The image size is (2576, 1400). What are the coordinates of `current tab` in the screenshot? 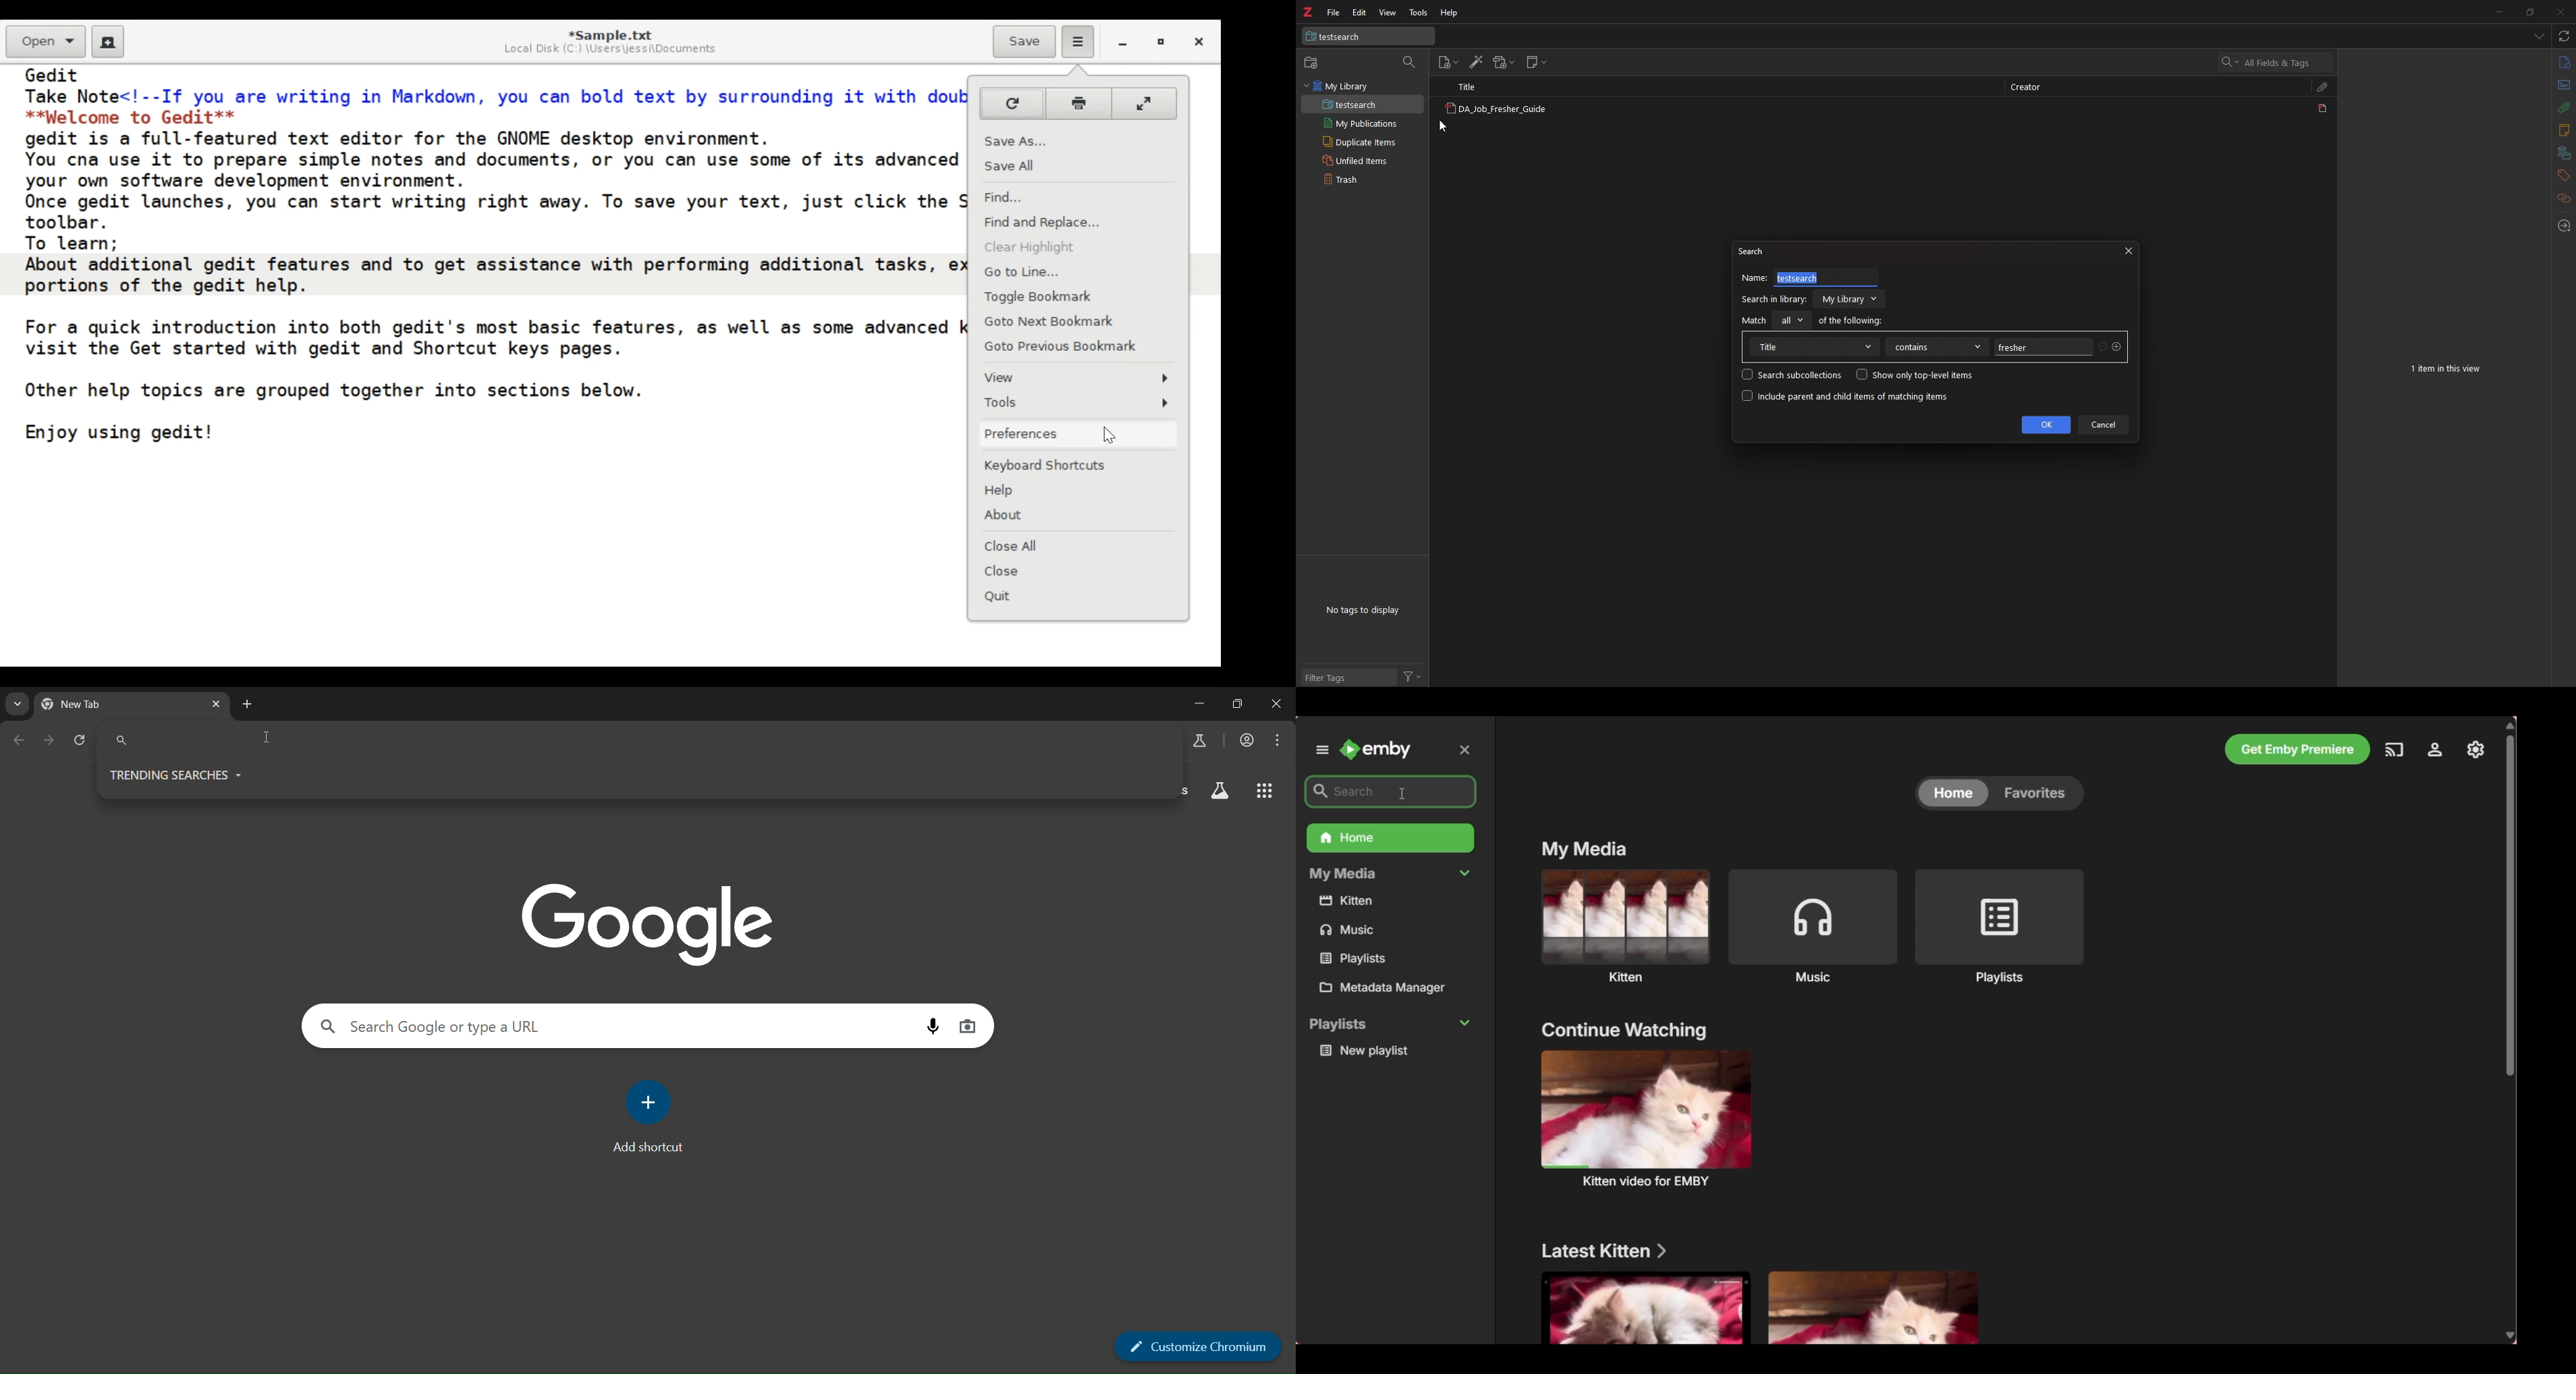 It's located at (94, 705).